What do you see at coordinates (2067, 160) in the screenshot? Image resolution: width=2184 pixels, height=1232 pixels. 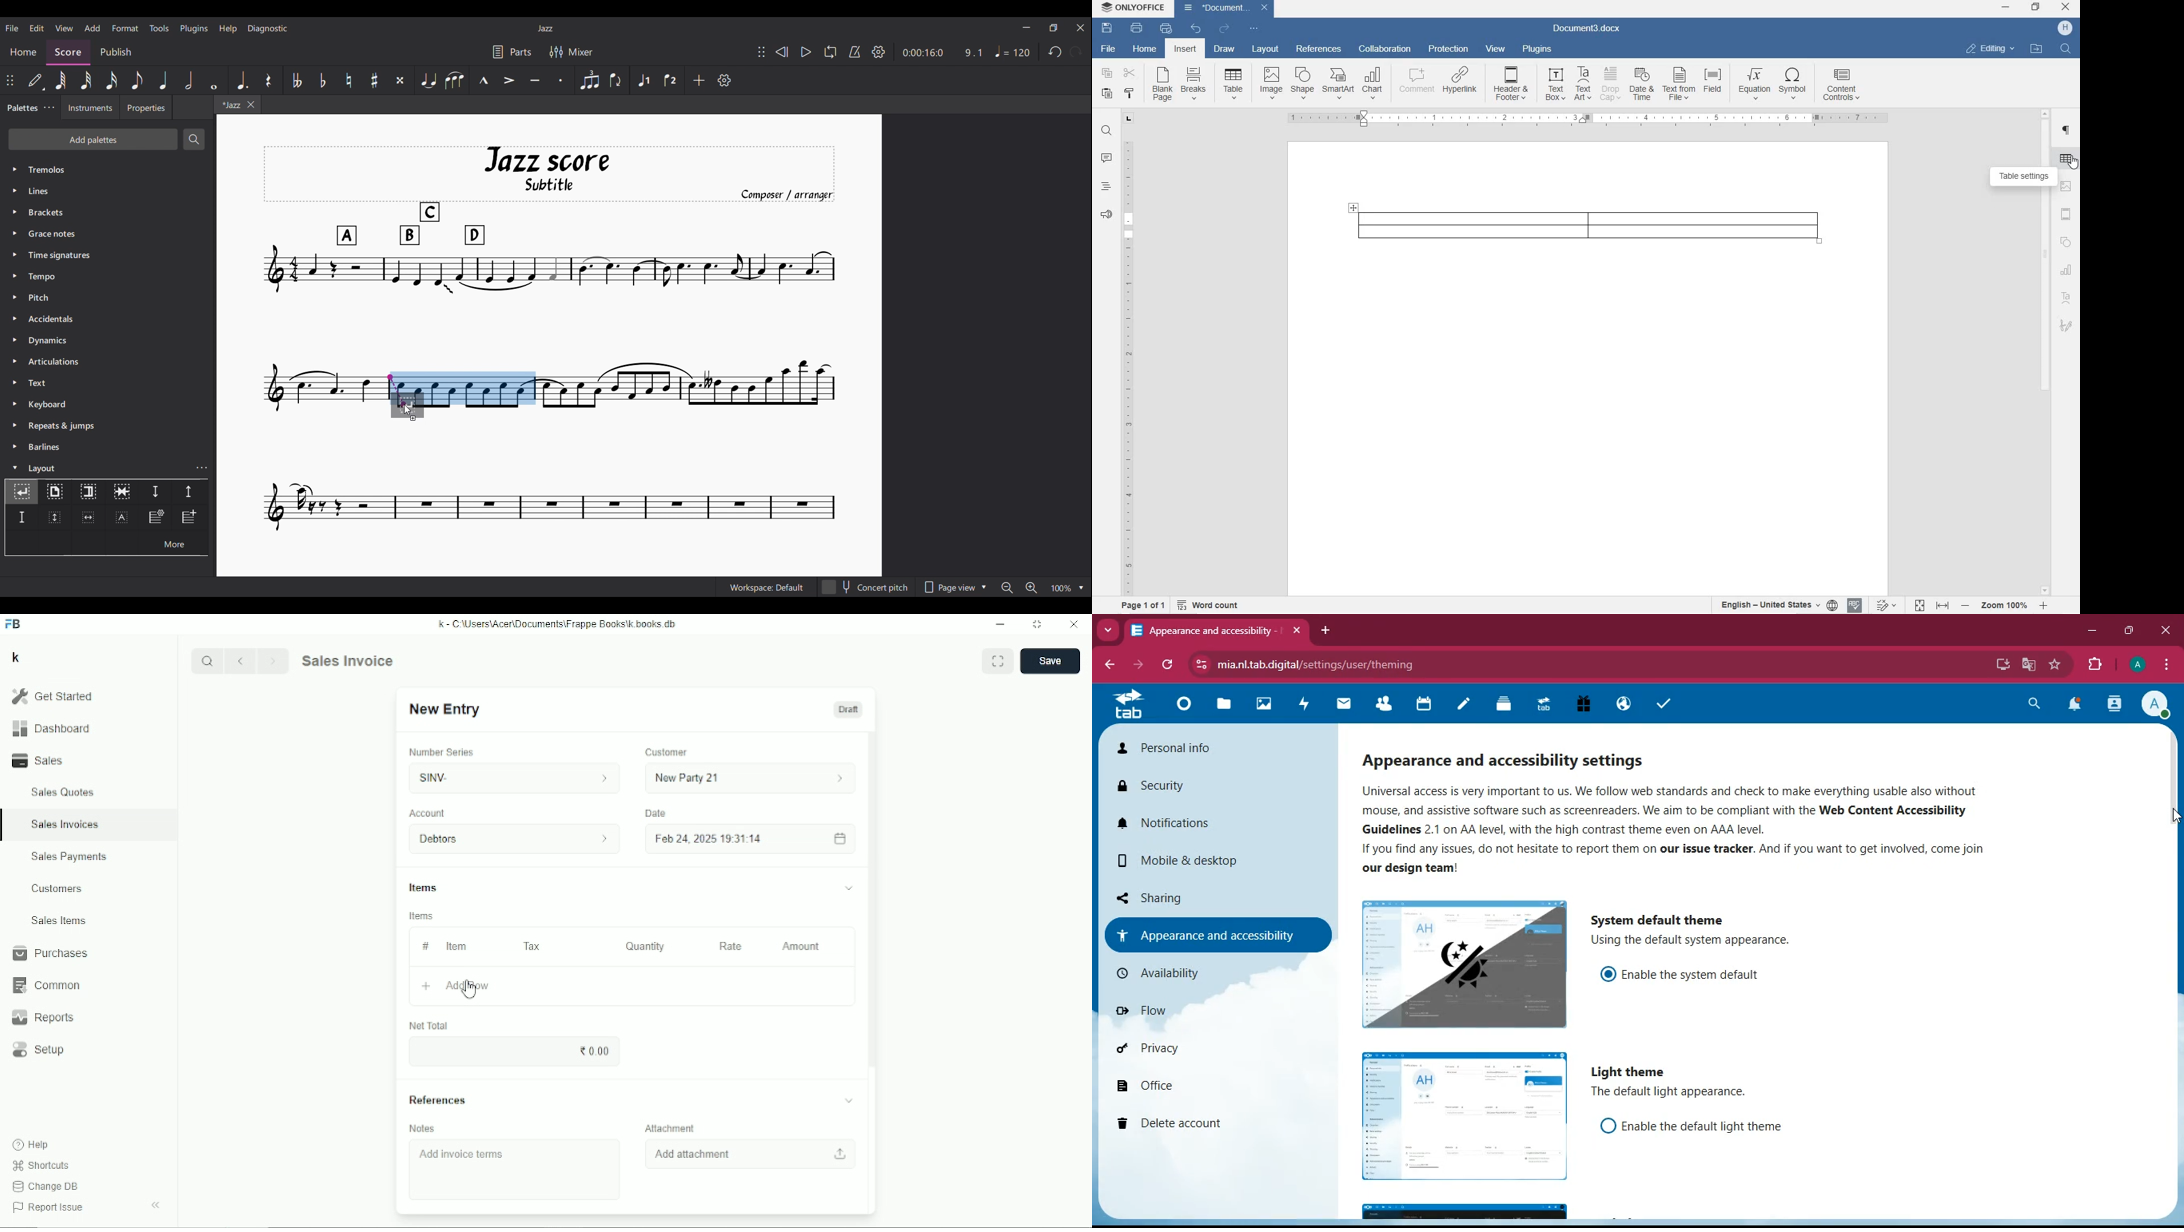 I see `table settings` at bounding box center [2067, 160].